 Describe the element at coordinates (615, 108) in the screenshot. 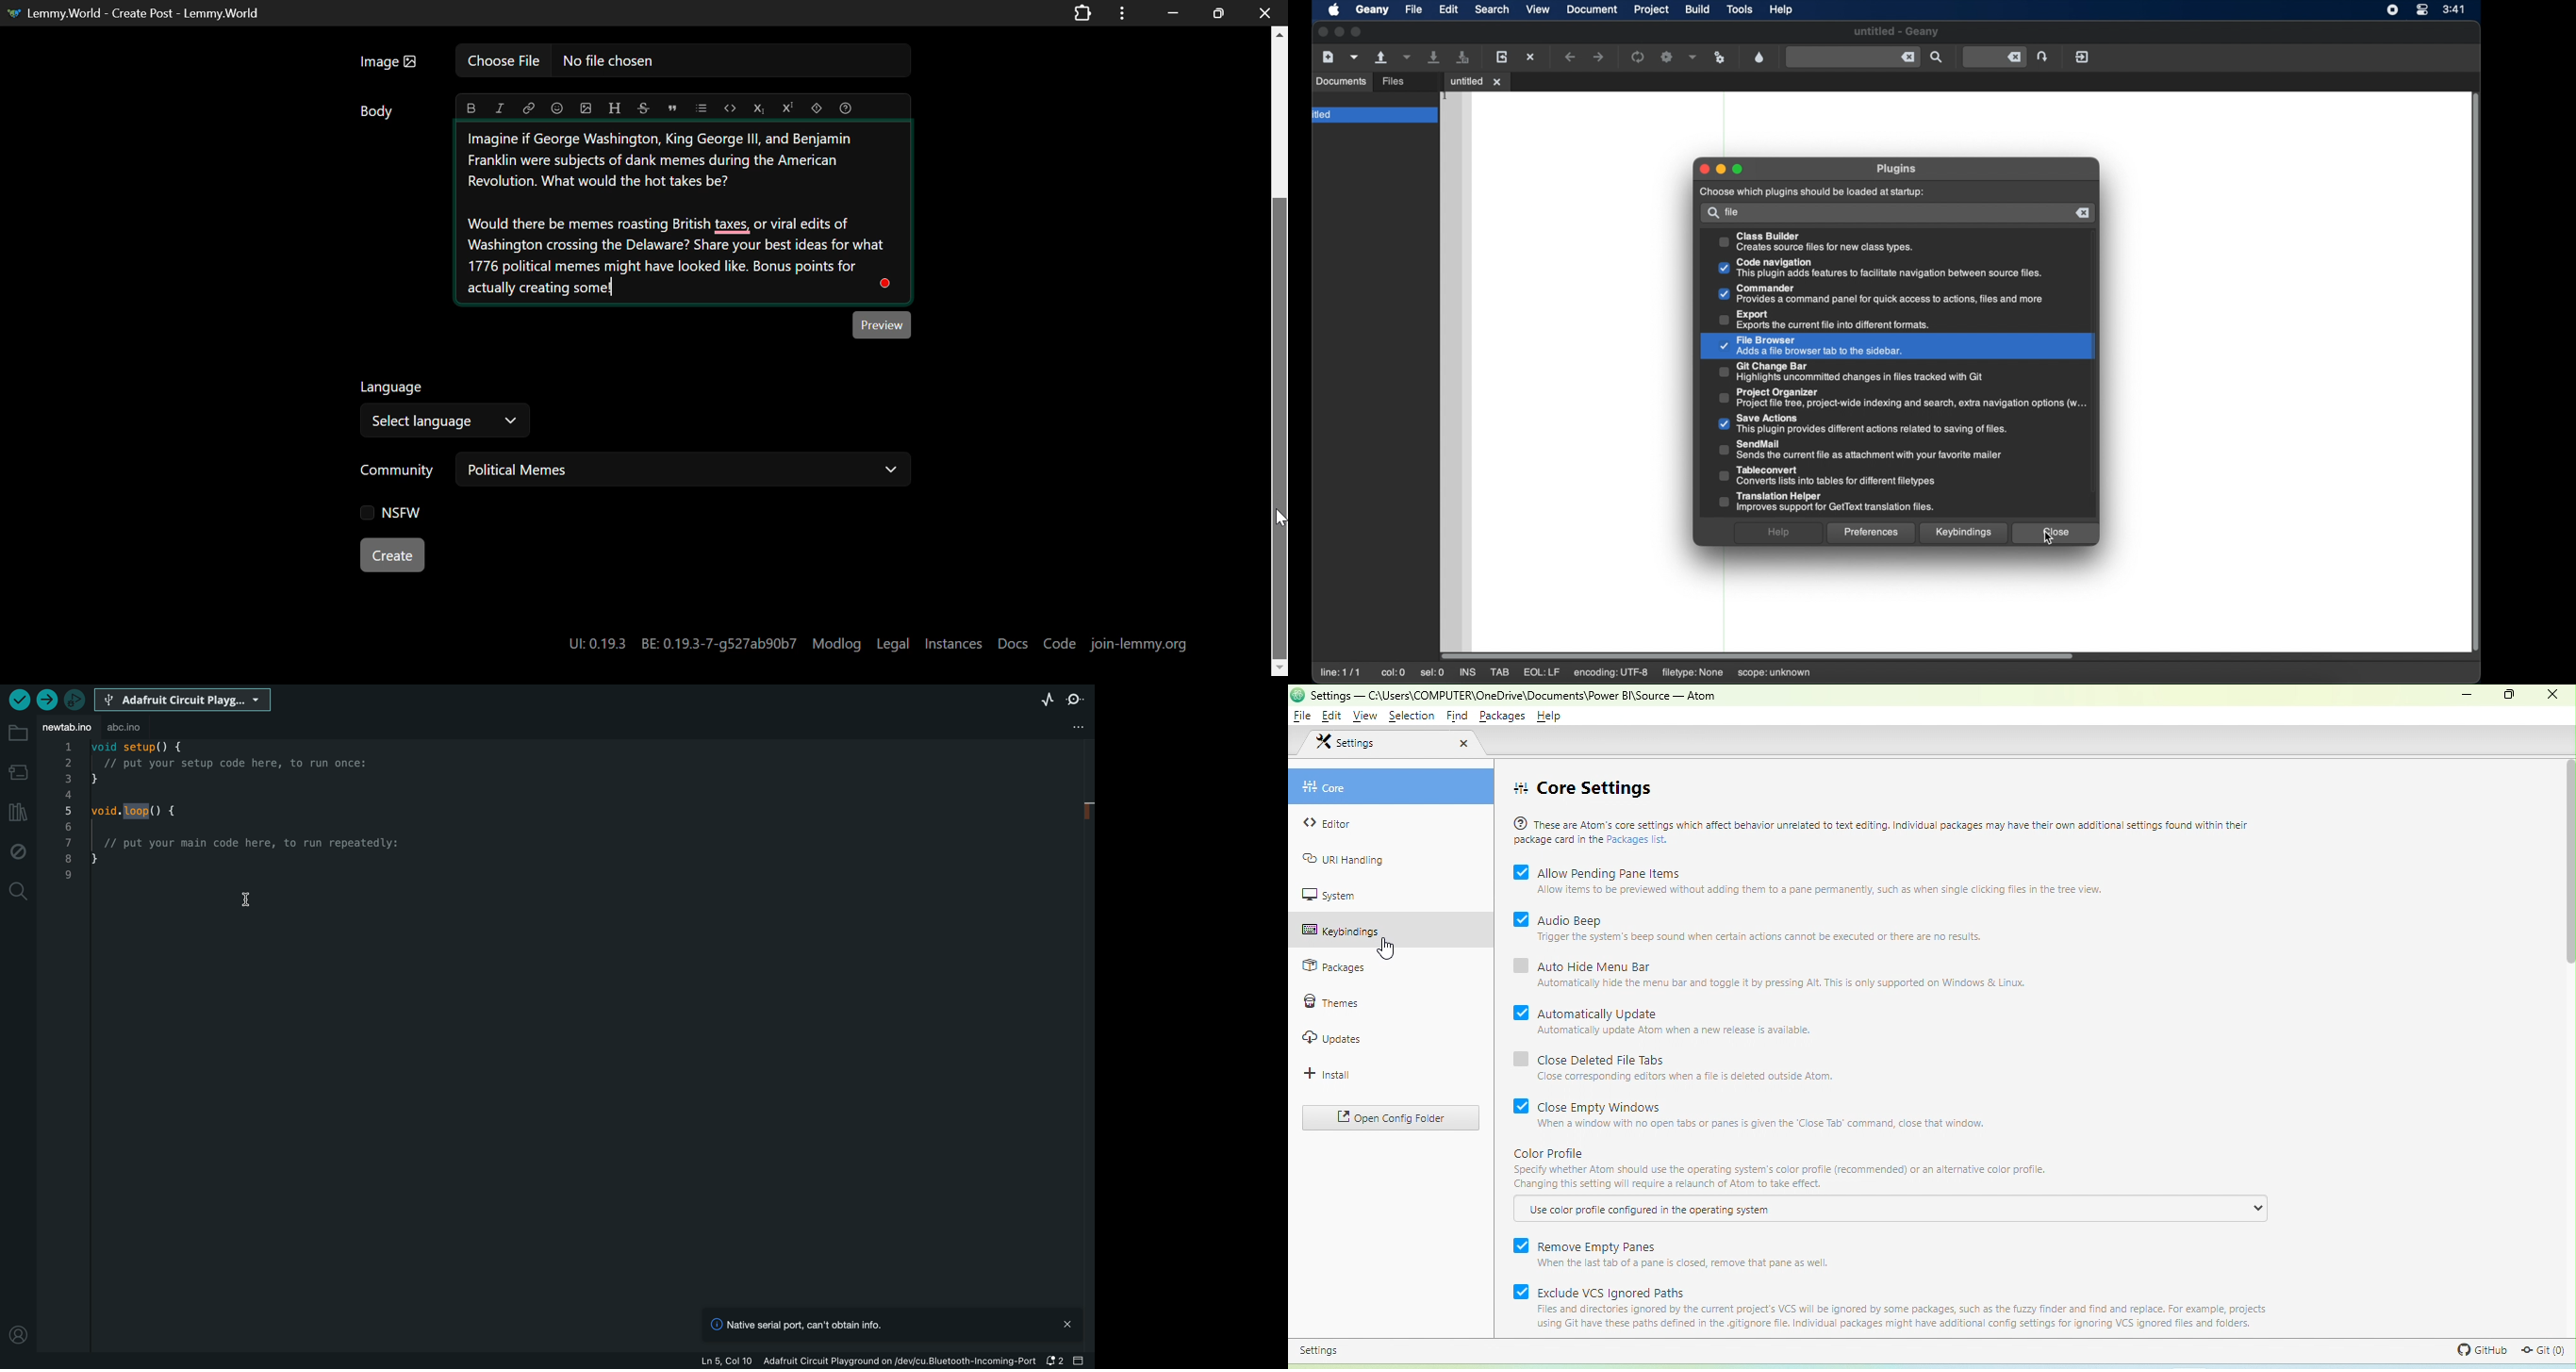

I see `Header` at that location.